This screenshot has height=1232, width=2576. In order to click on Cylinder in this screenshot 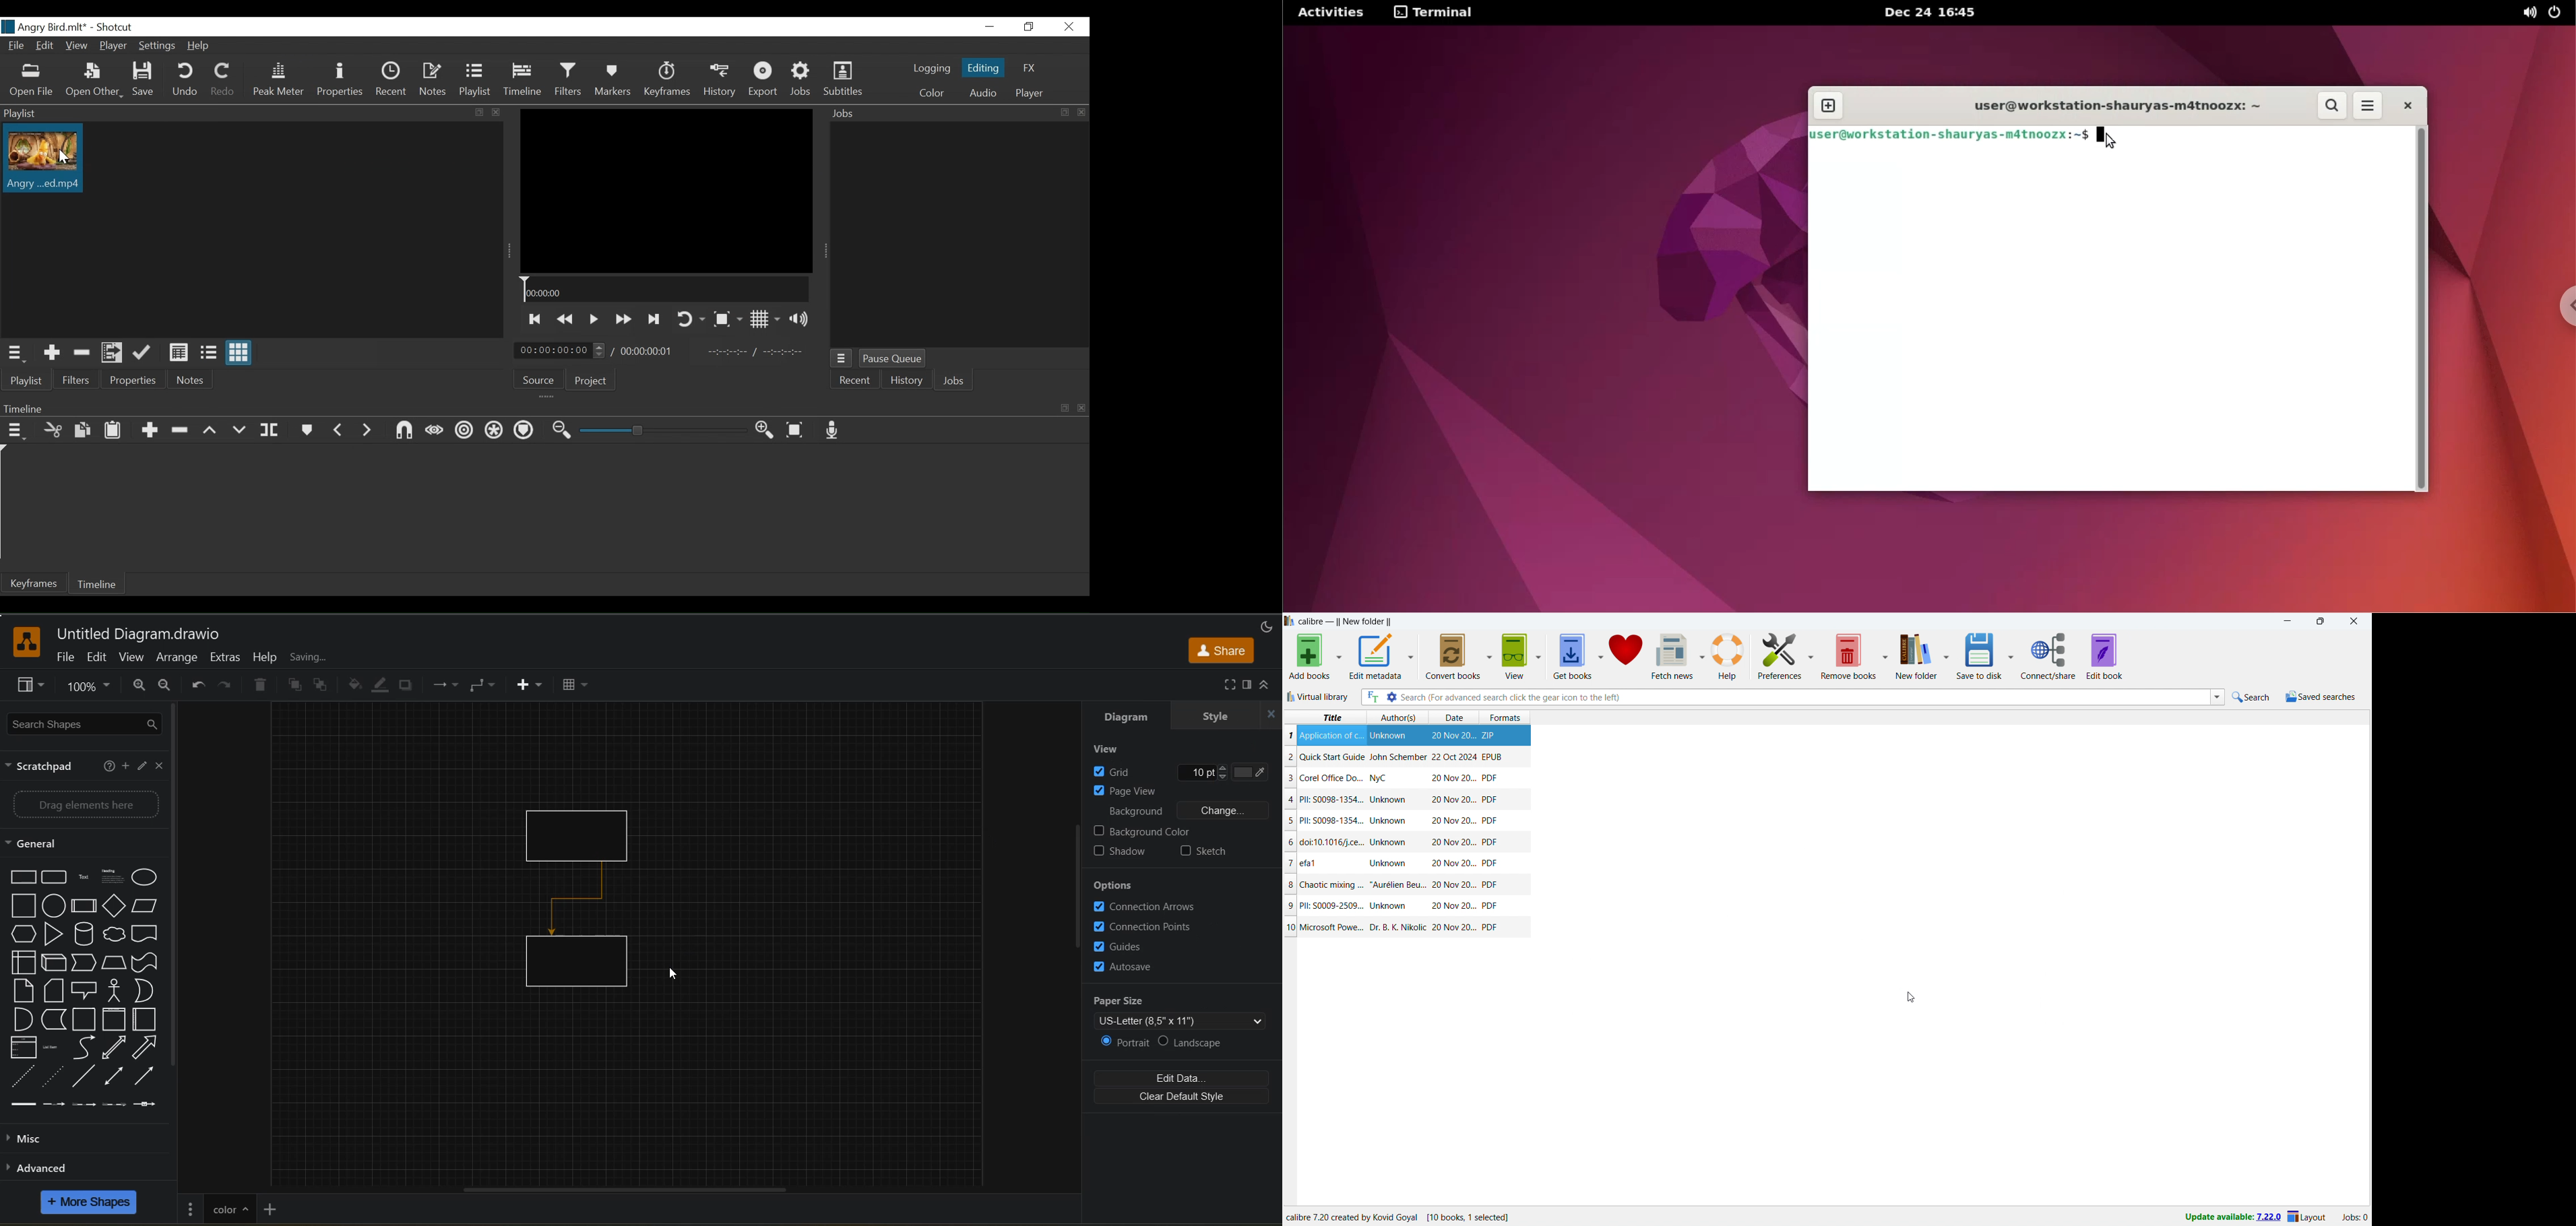, I will do `click(84, 934)`.